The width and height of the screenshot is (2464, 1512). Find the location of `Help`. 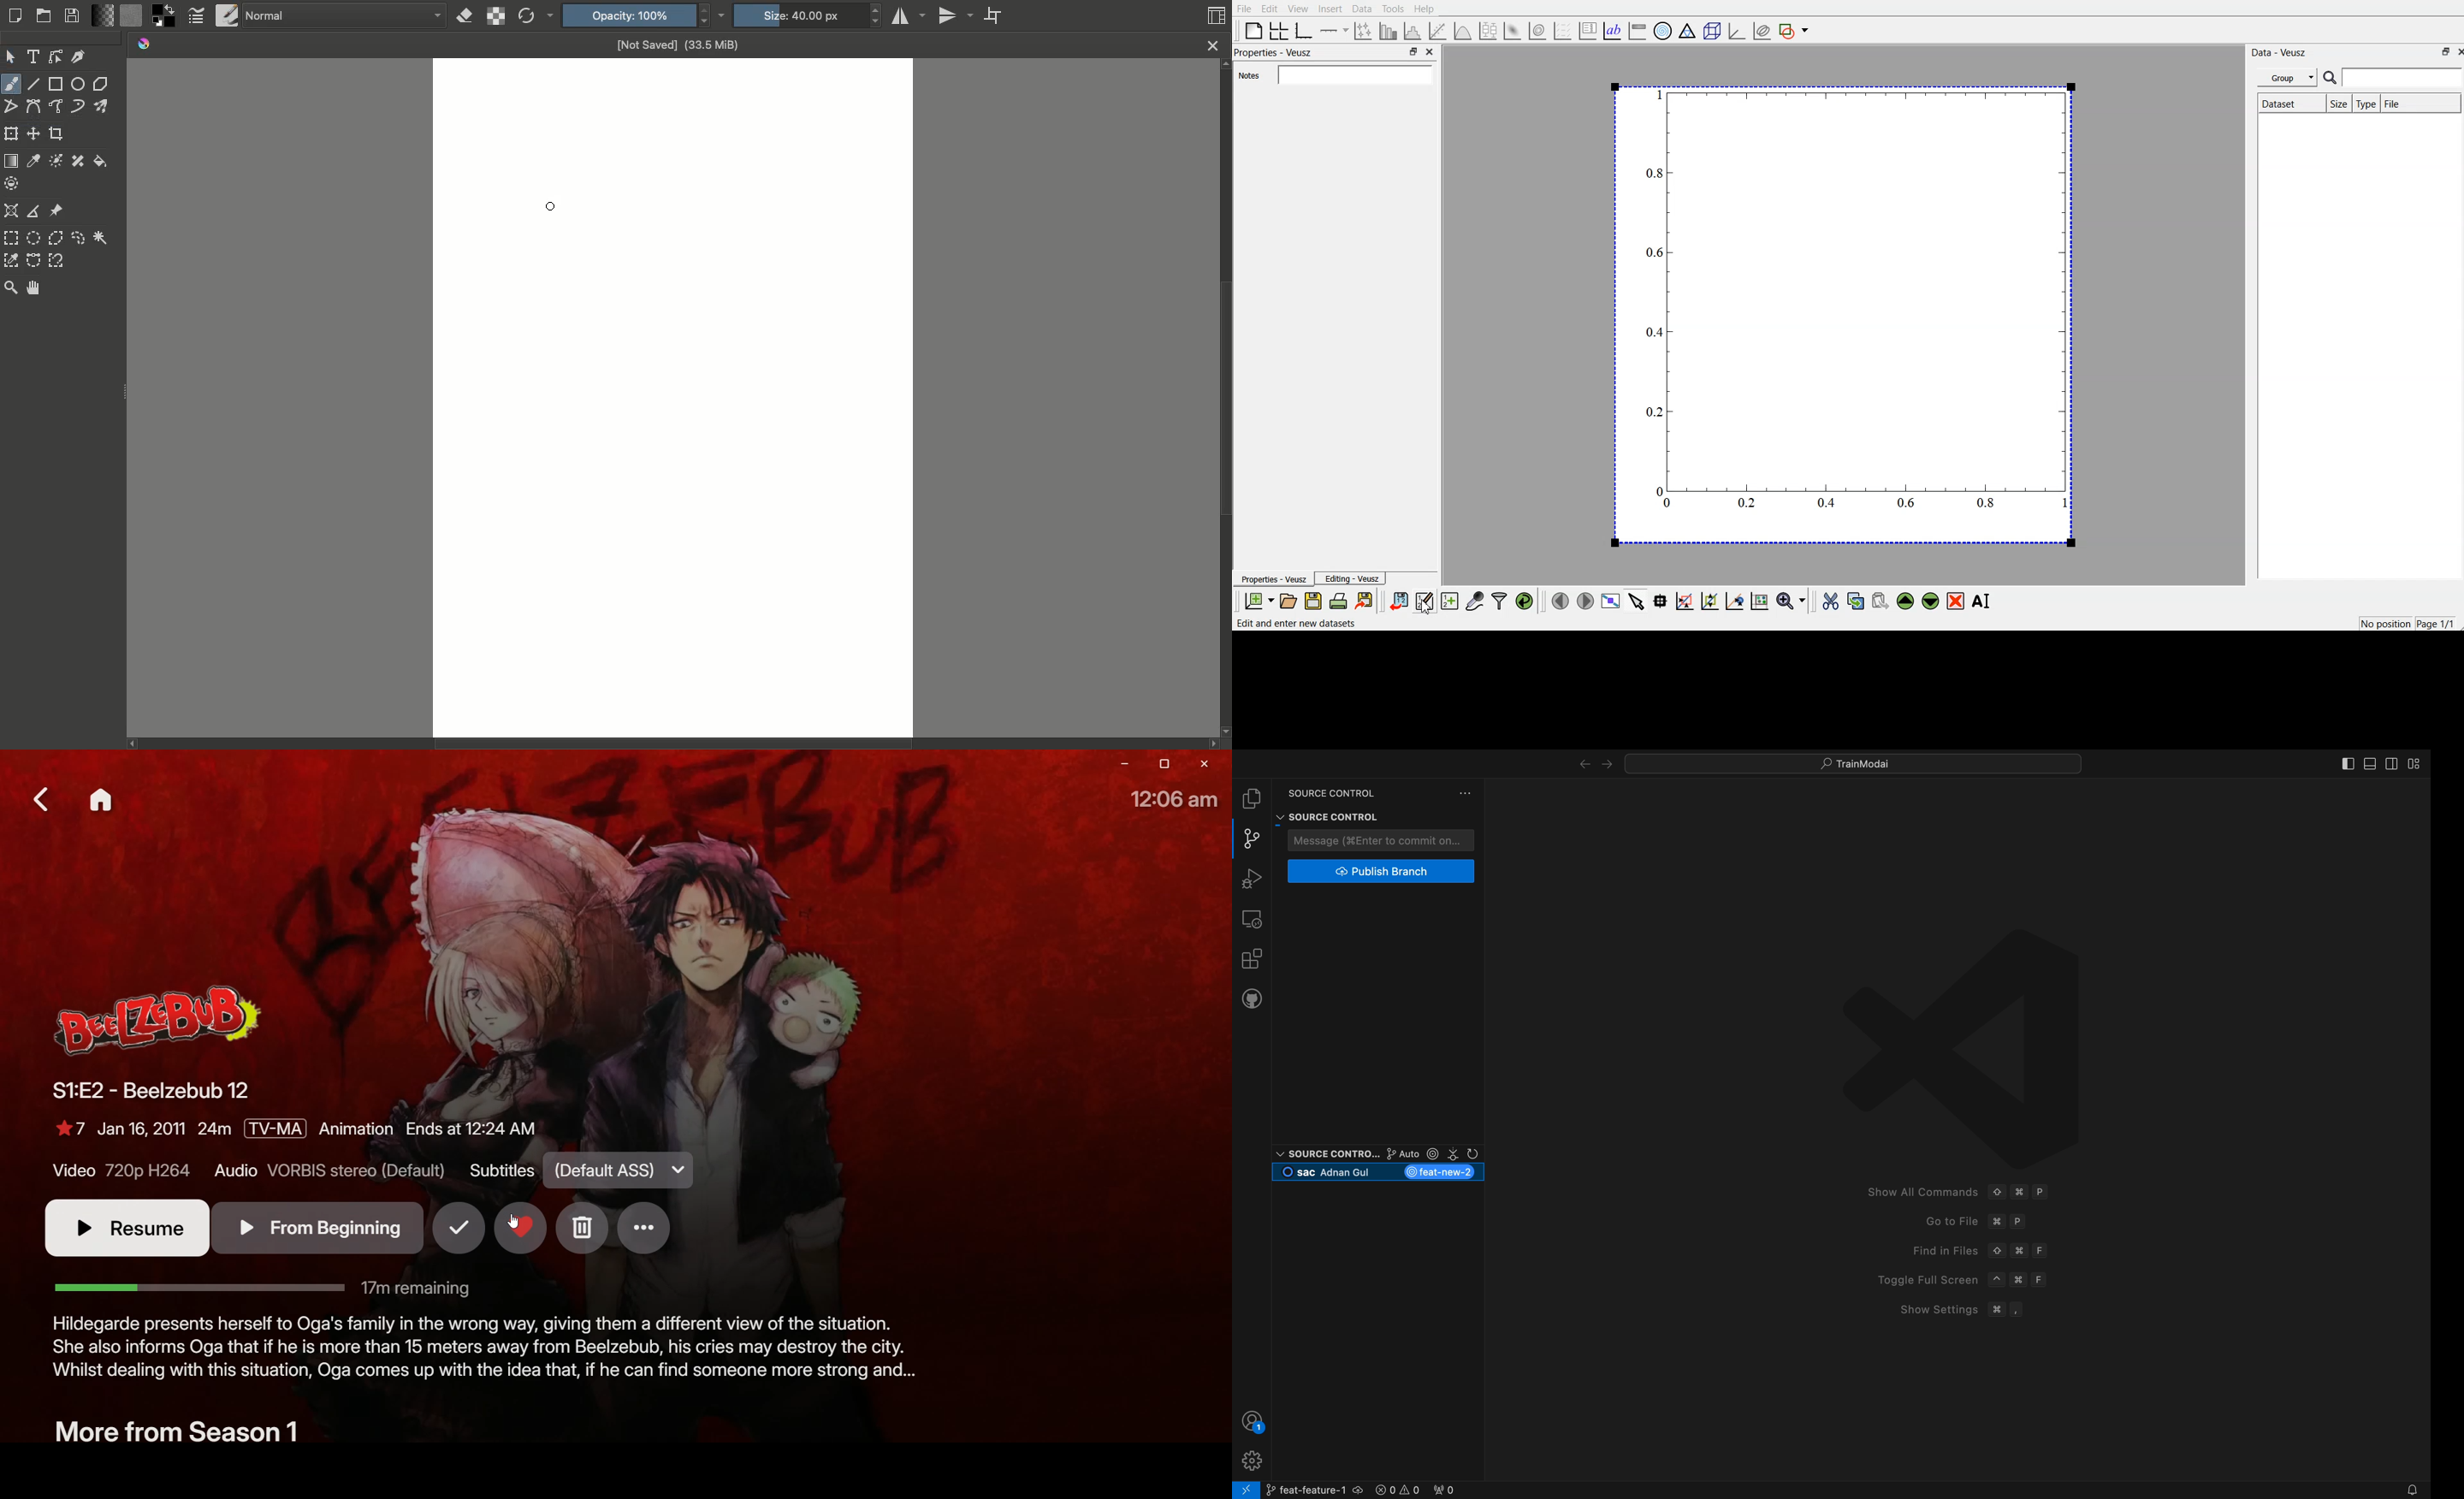

Help is located at coordinates (1424, 10).